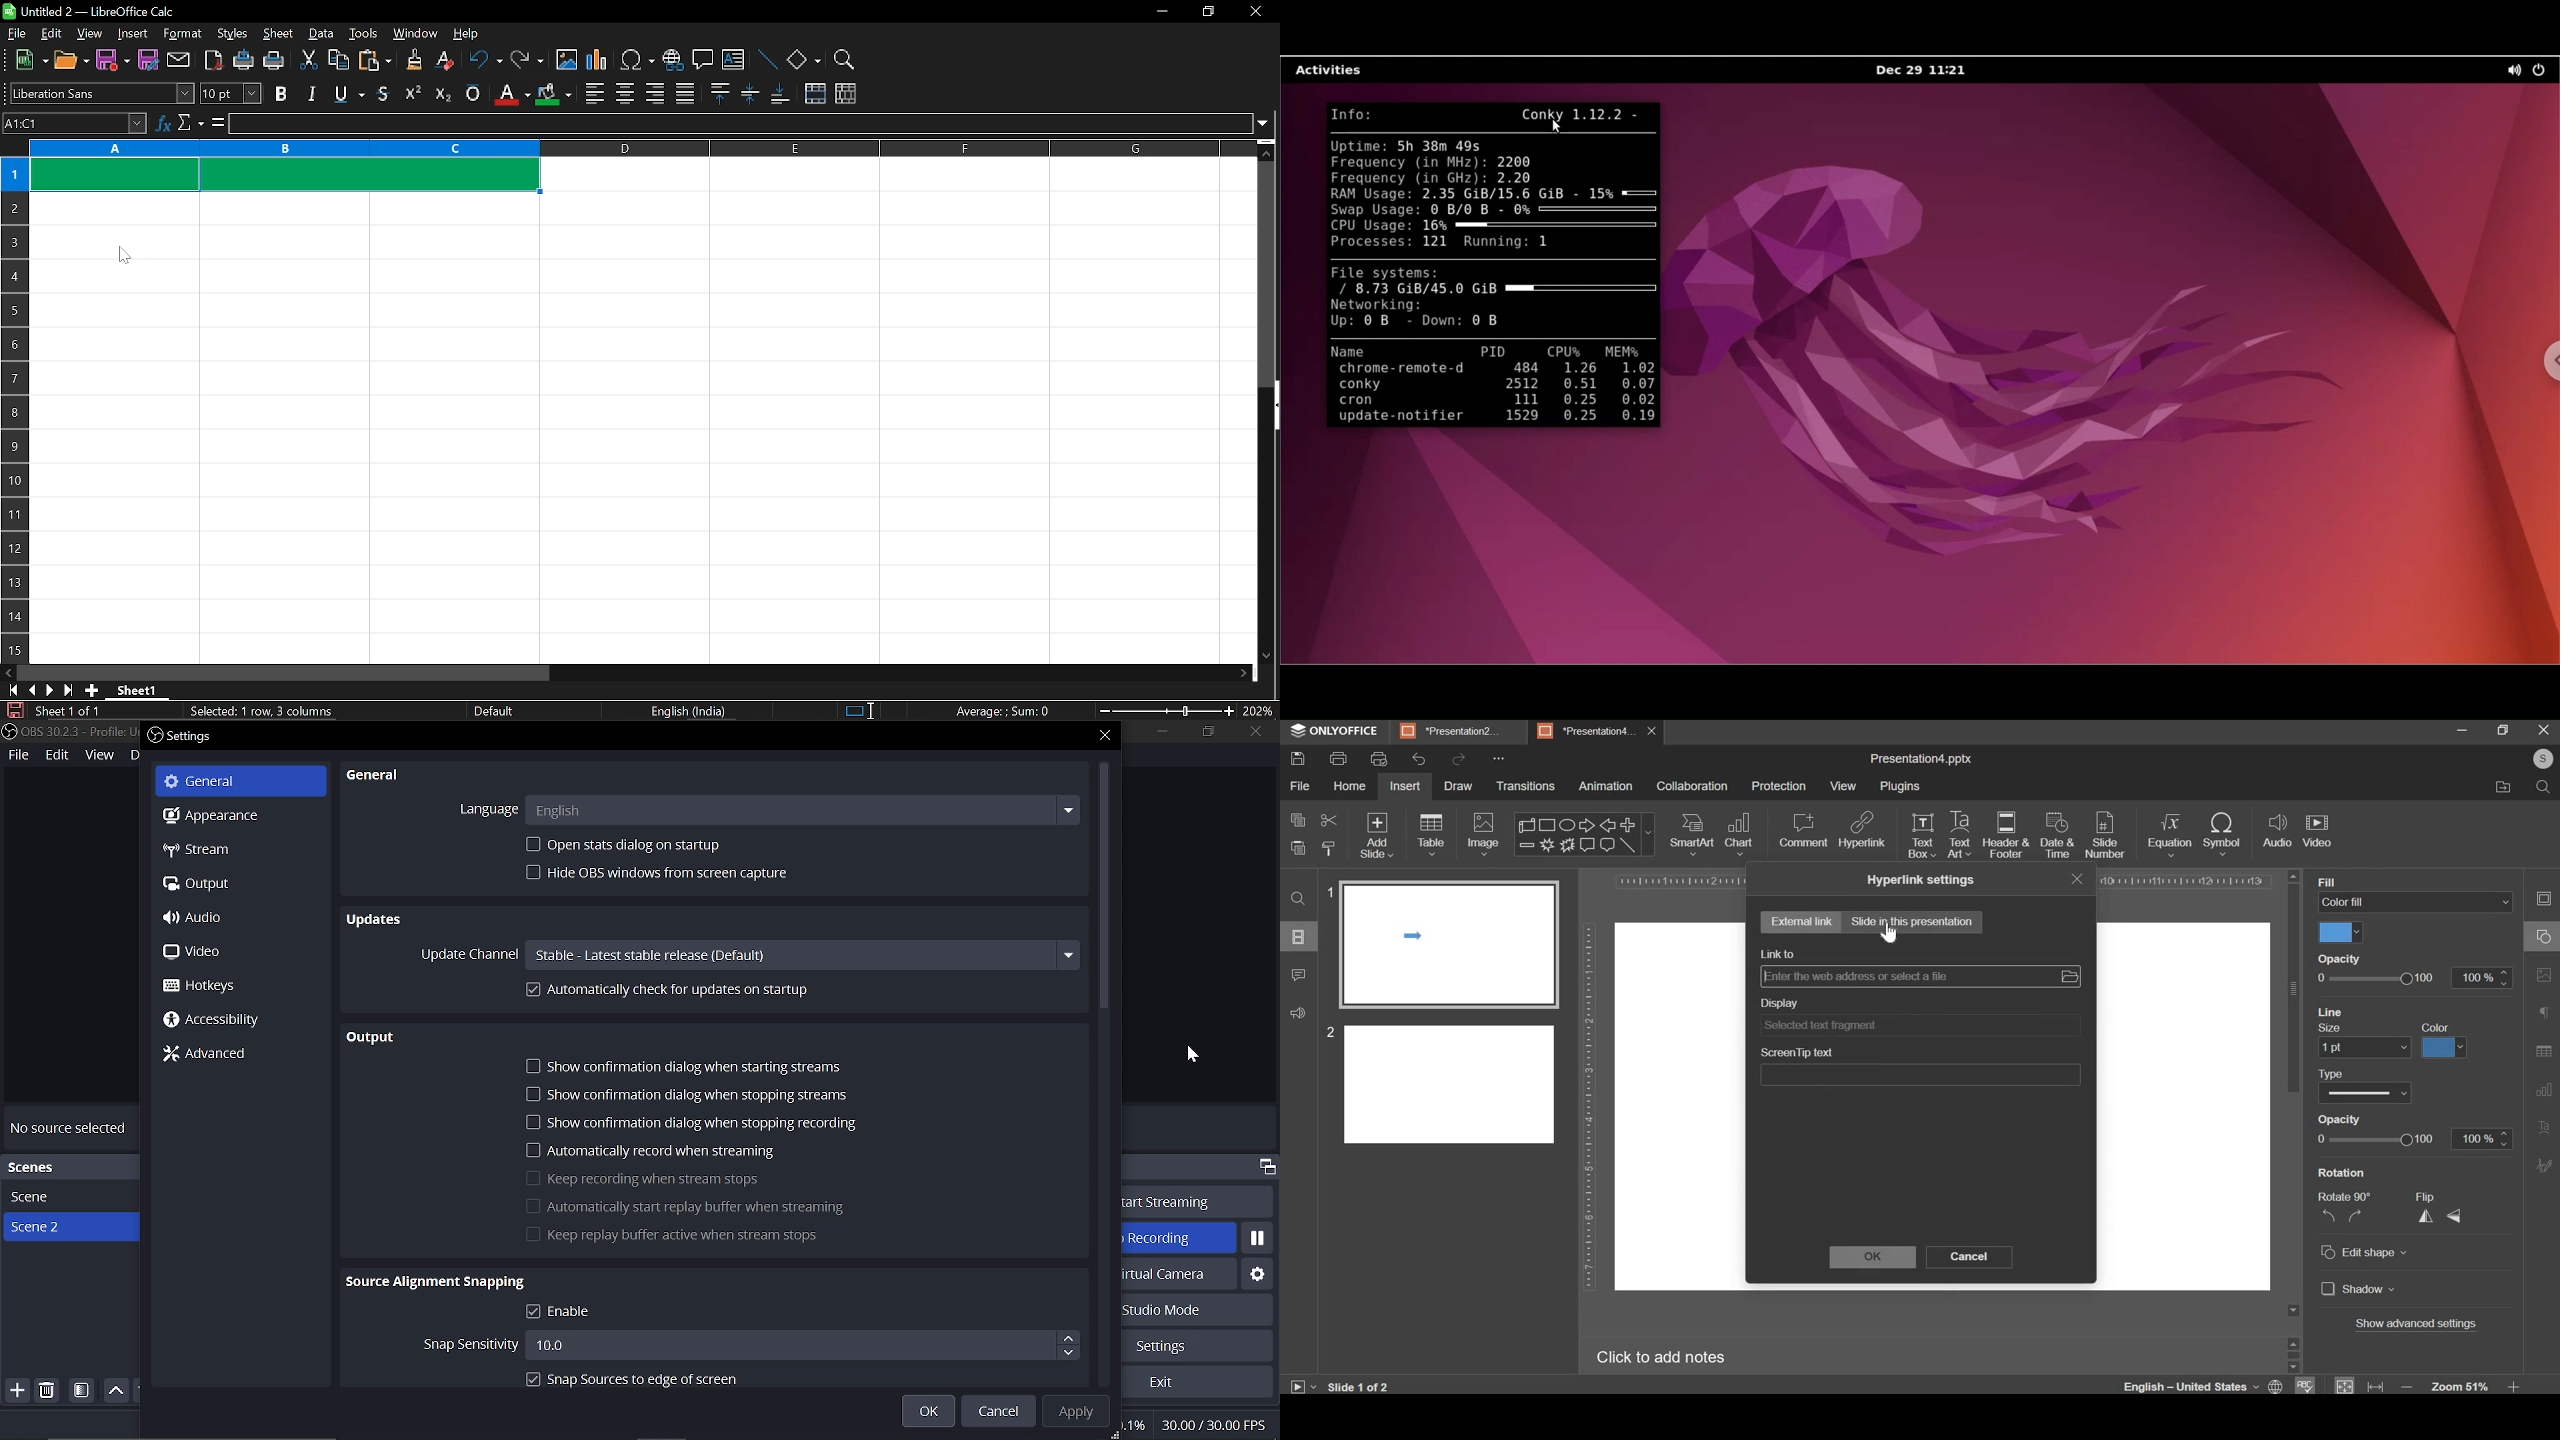  What do you see at coordinates (801, 953) in the screenshot?
I see `Stable - latest stable release (Default)` at bounding box center [801, 953].